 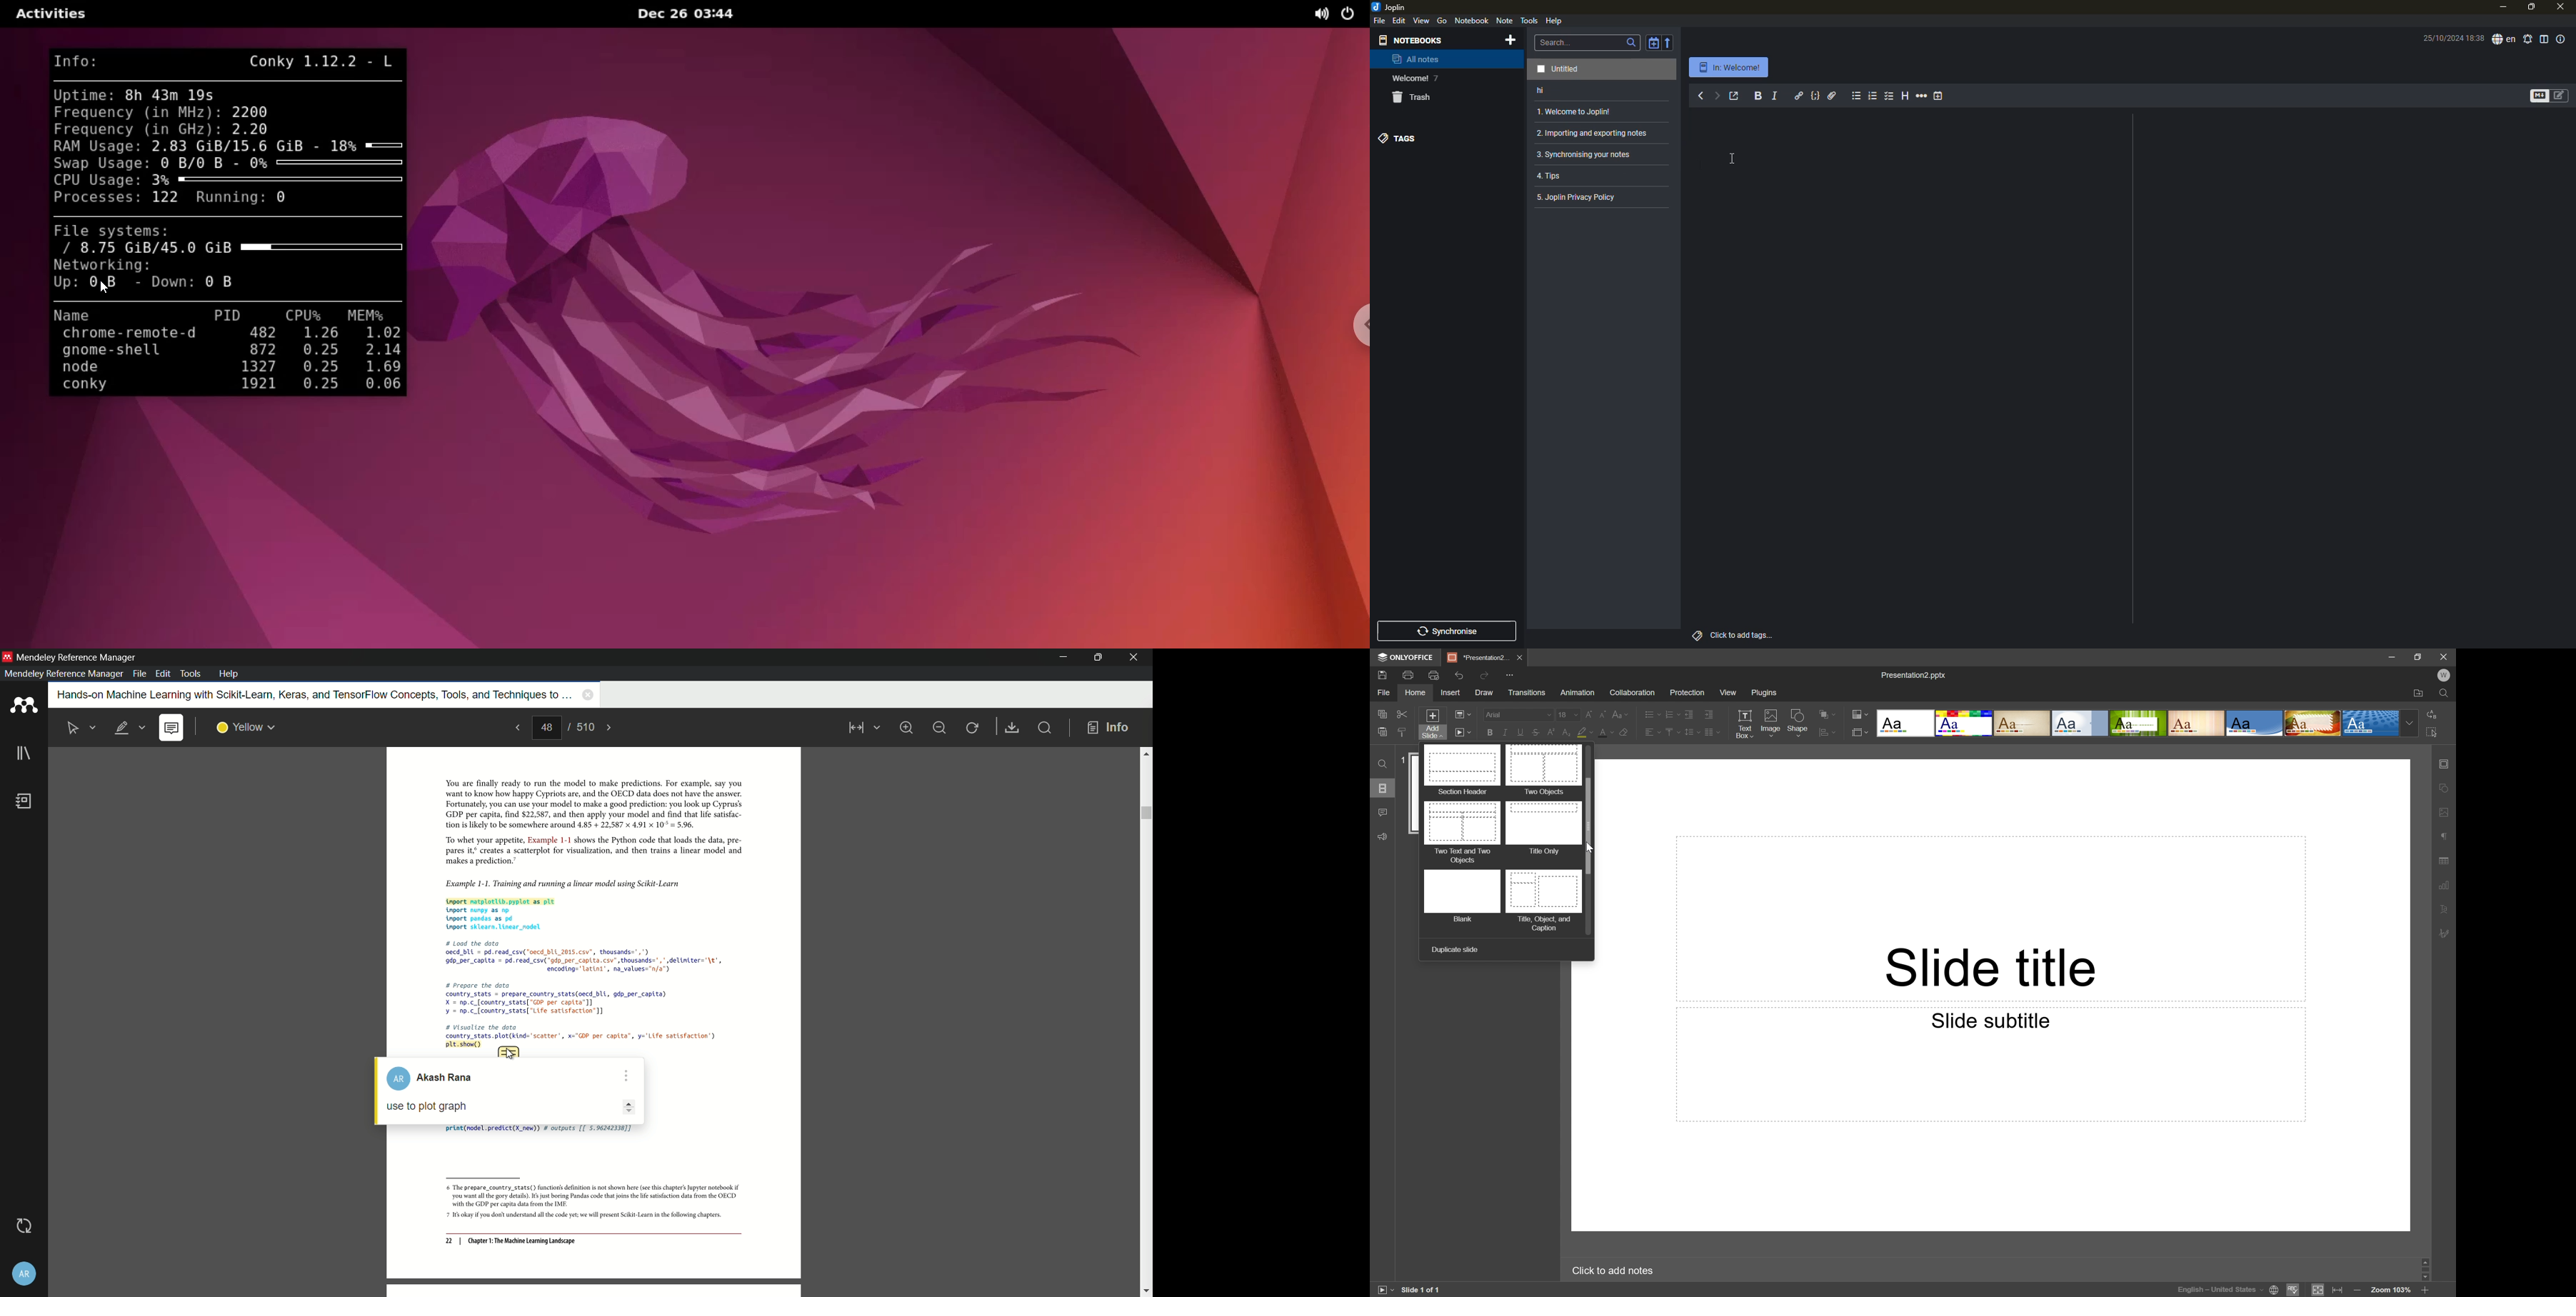 What do you see at coordinates (1442, 21) in the screenshot?
I see `go` at bounding box center [1442, 21].